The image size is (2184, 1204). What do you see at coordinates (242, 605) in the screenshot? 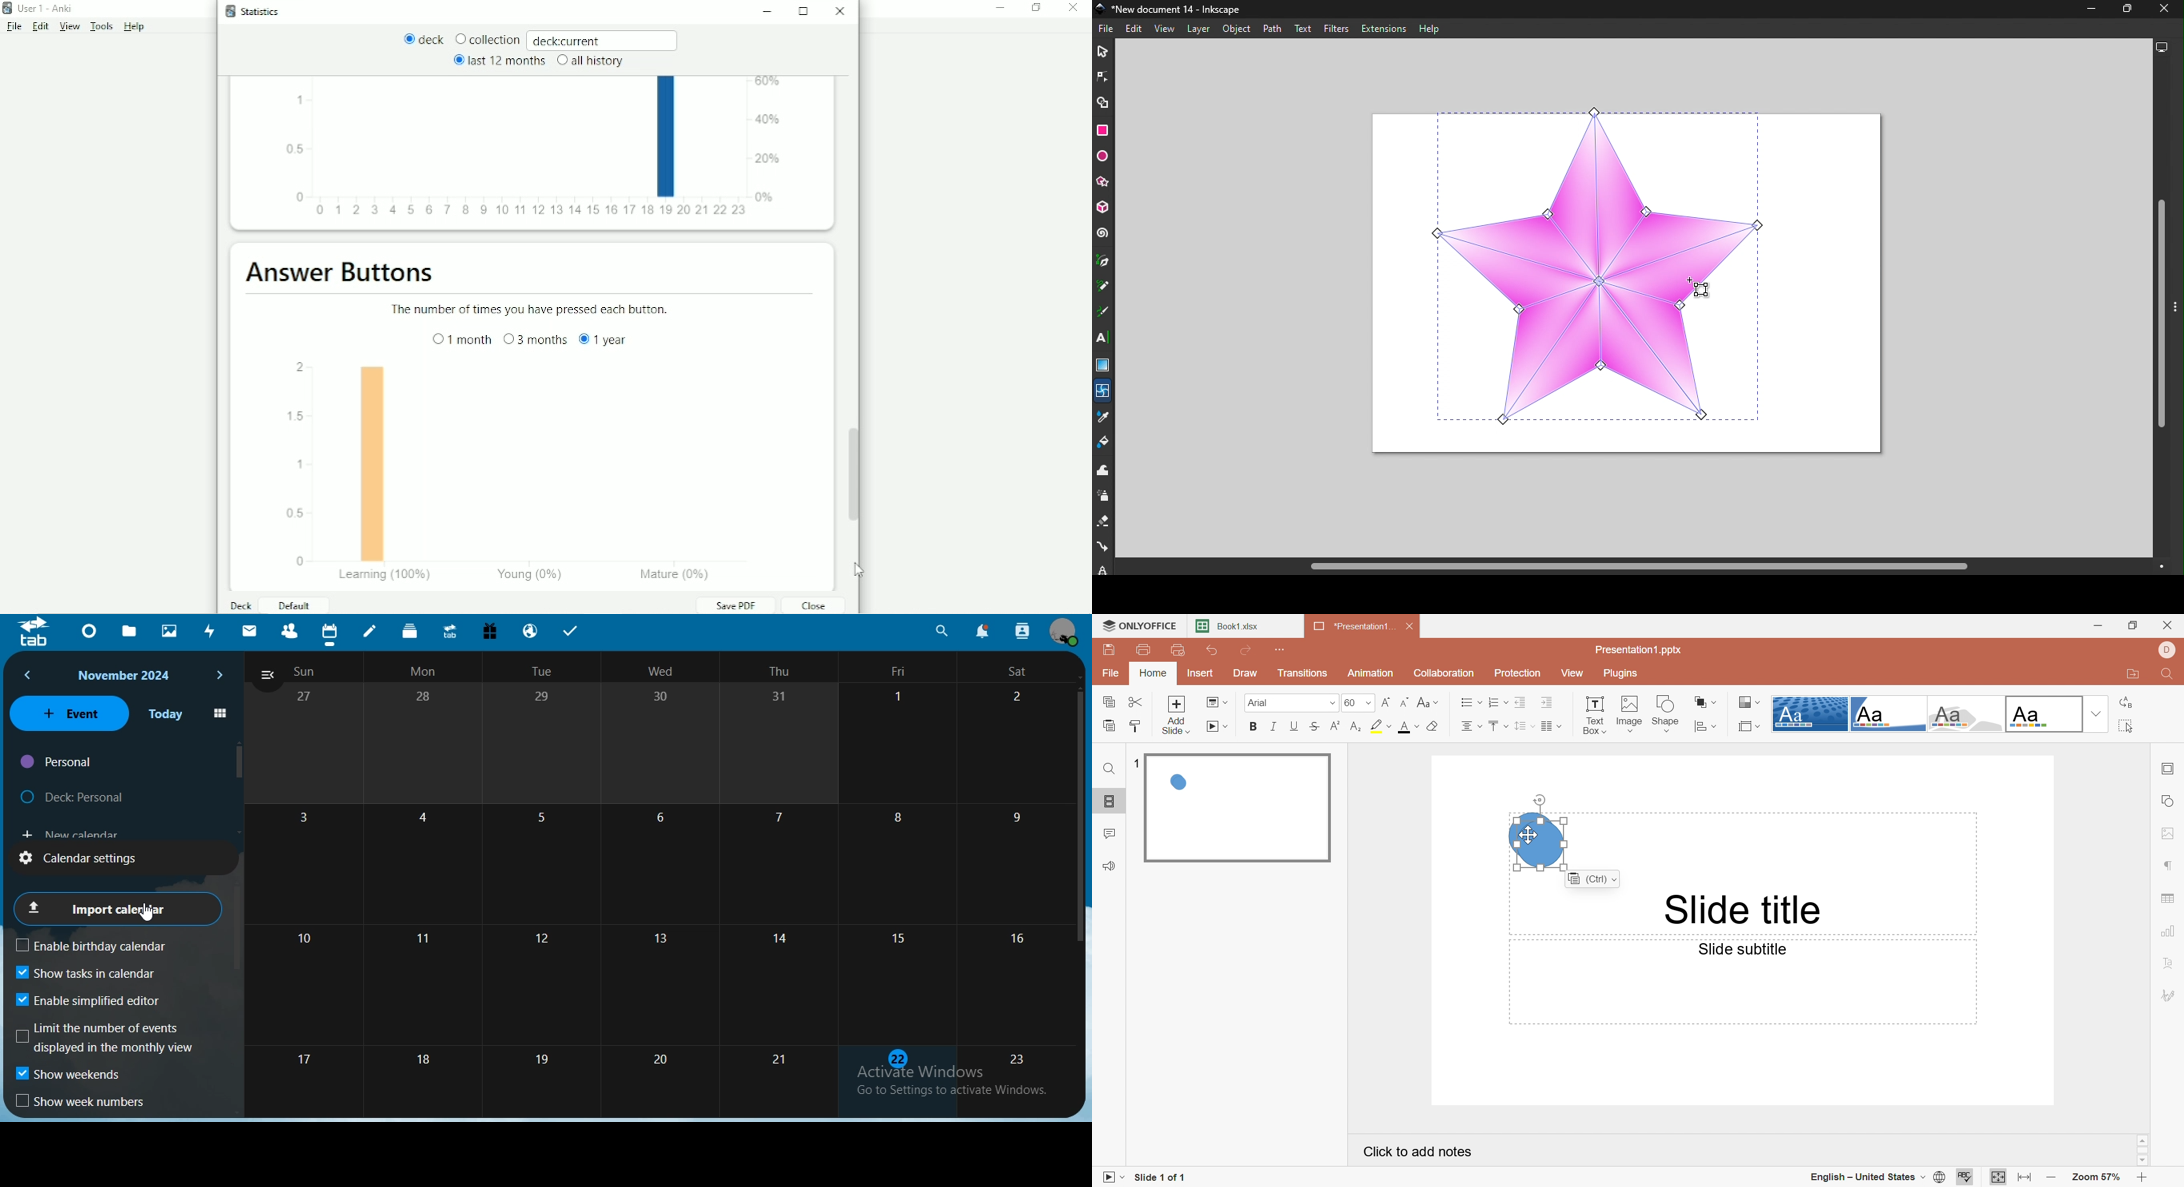
I see `Deck` at bounding box center [242, 605].